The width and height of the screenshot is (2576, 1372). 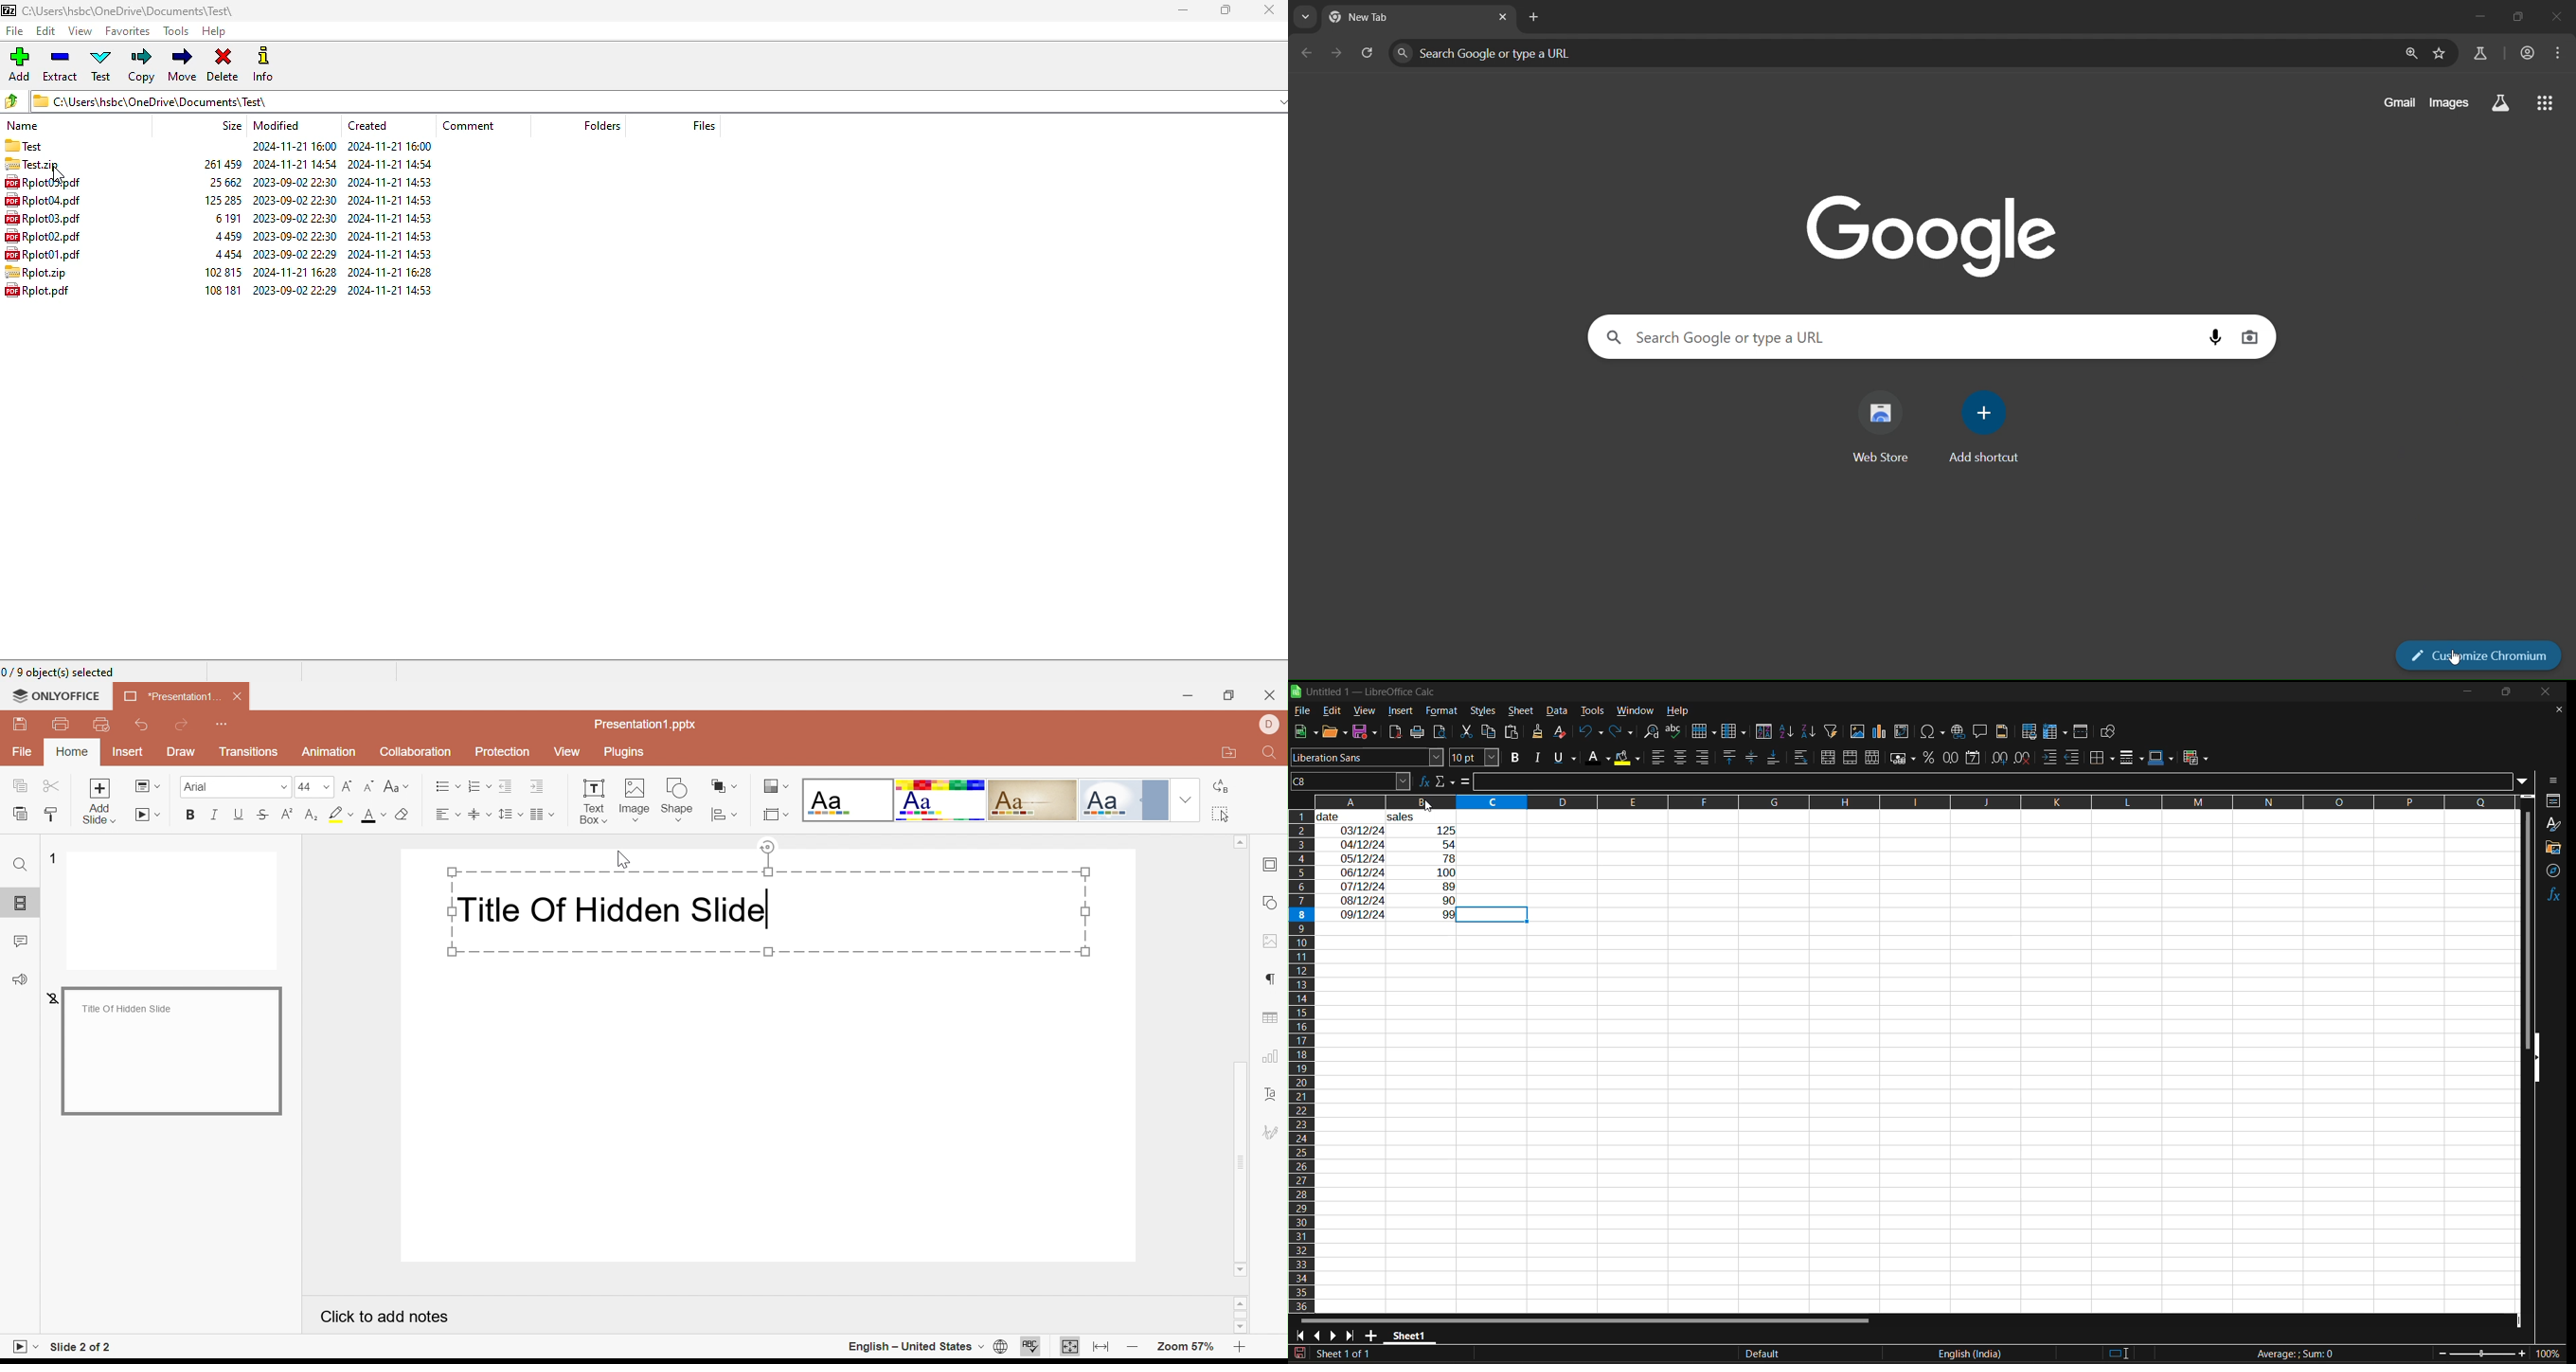 What do you see at coordinates (221, 200) in the screenshot?
I see `size` at bounding box center [221, 200].